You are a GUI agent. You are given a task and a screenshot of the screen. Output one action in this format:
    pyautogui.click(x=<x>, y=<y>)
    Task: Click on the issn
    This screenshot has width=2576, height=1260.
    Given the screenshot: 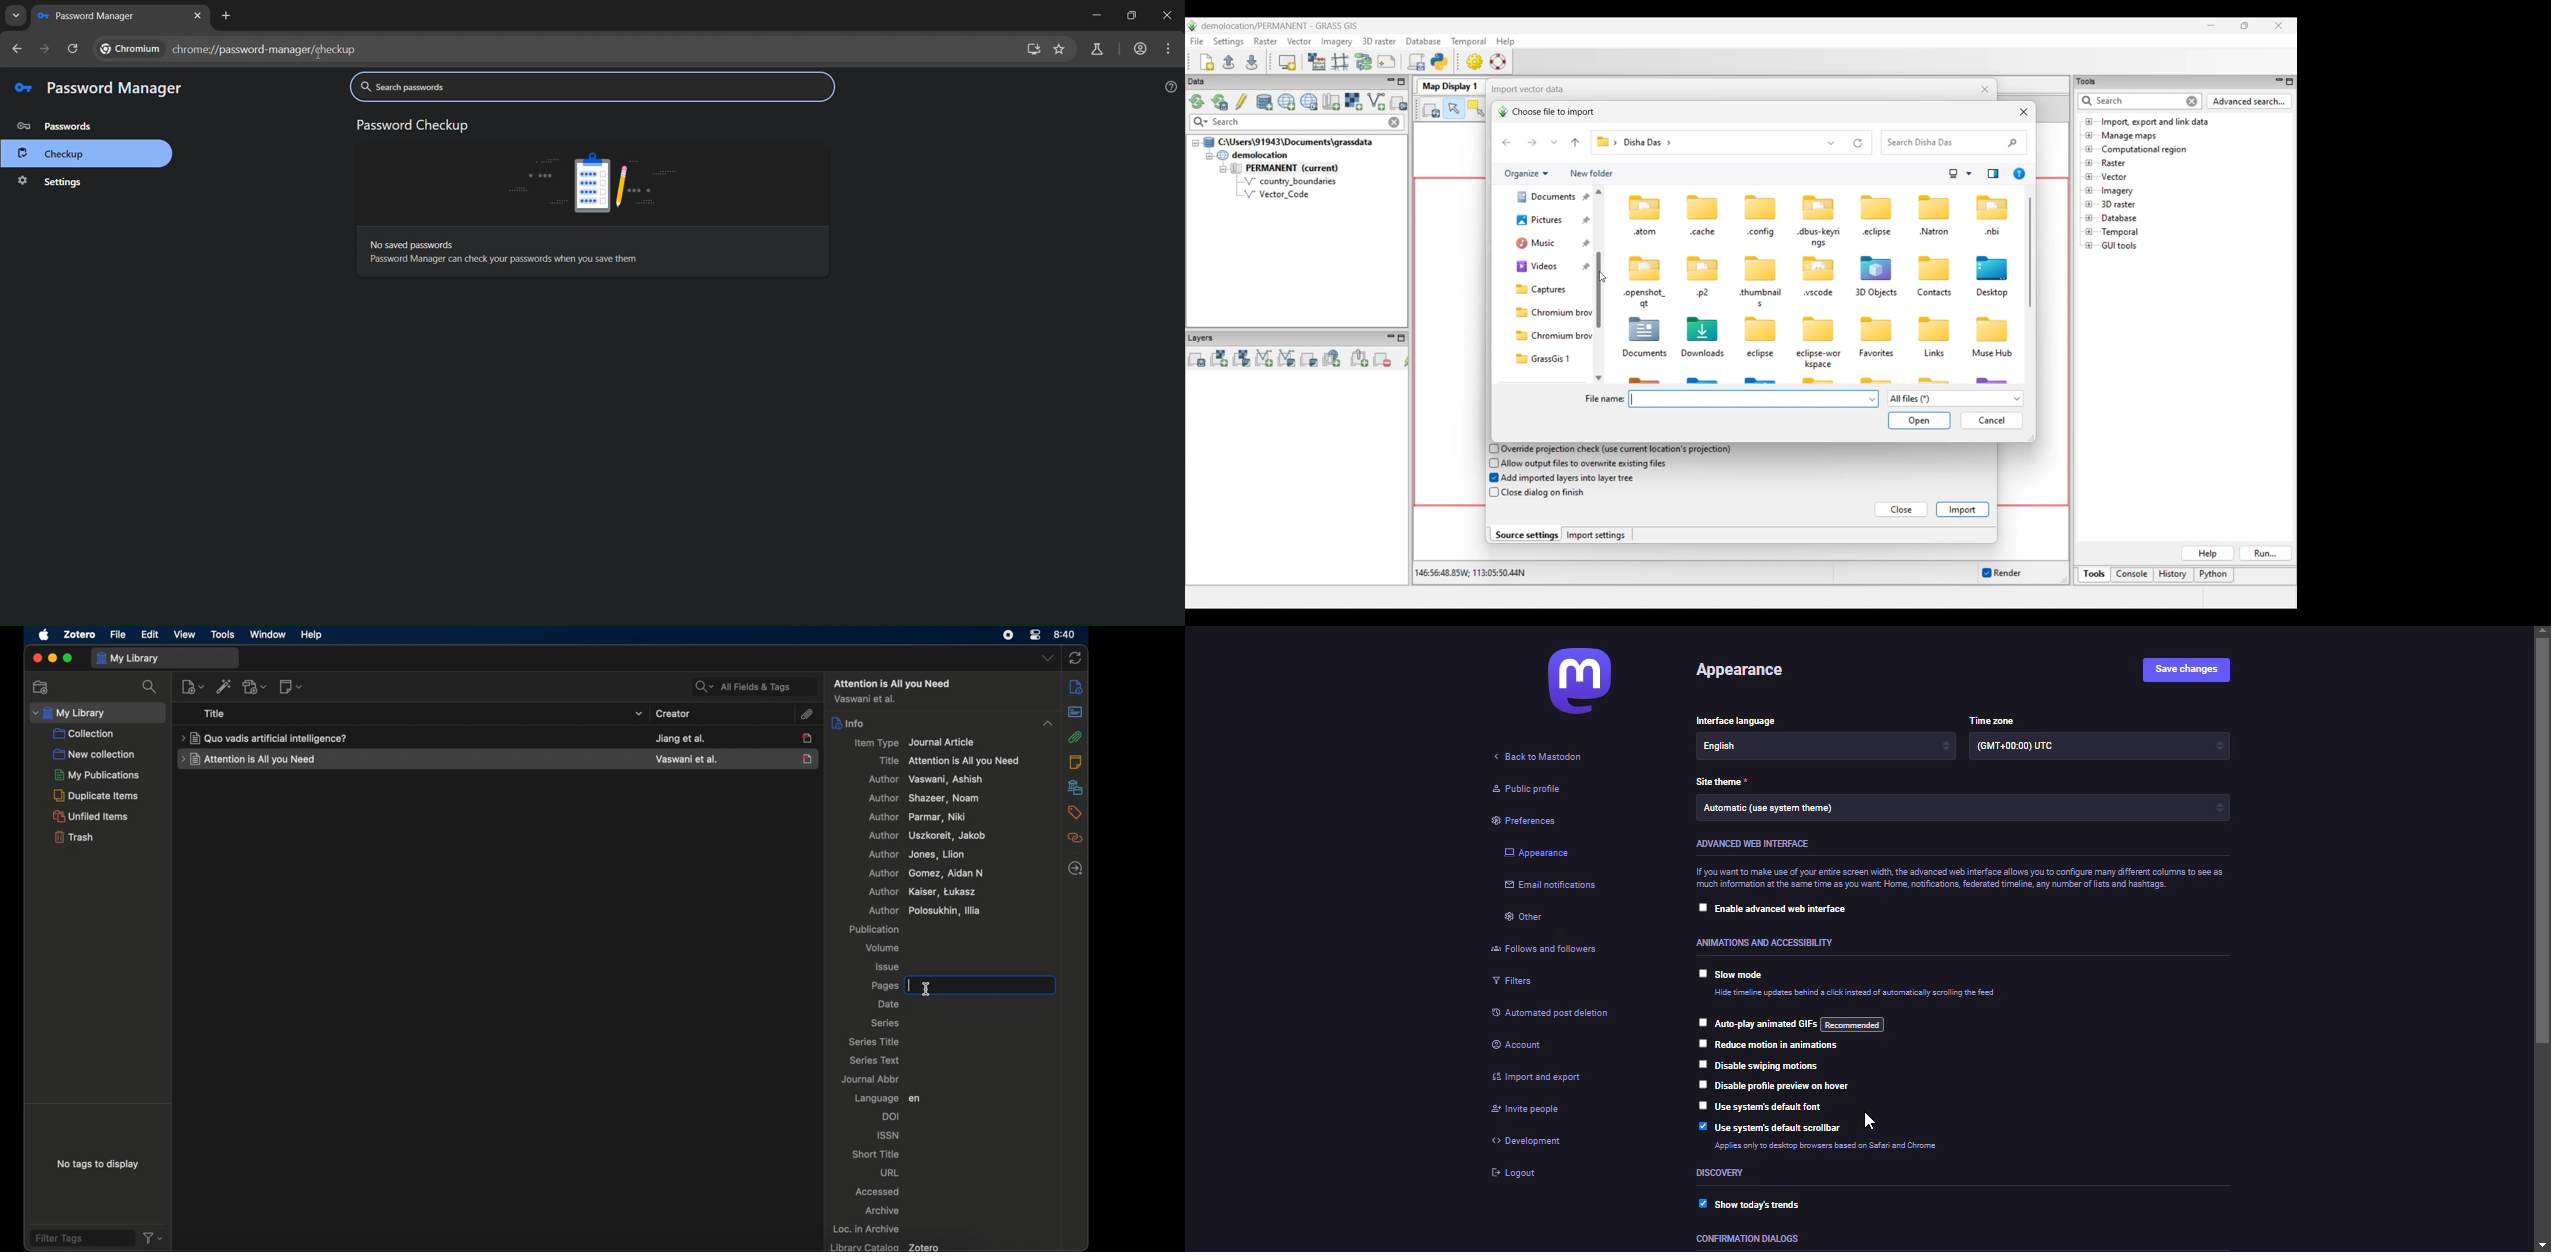 What is the action you would take?
    pyautogui.click(x=888, y=1134)
    